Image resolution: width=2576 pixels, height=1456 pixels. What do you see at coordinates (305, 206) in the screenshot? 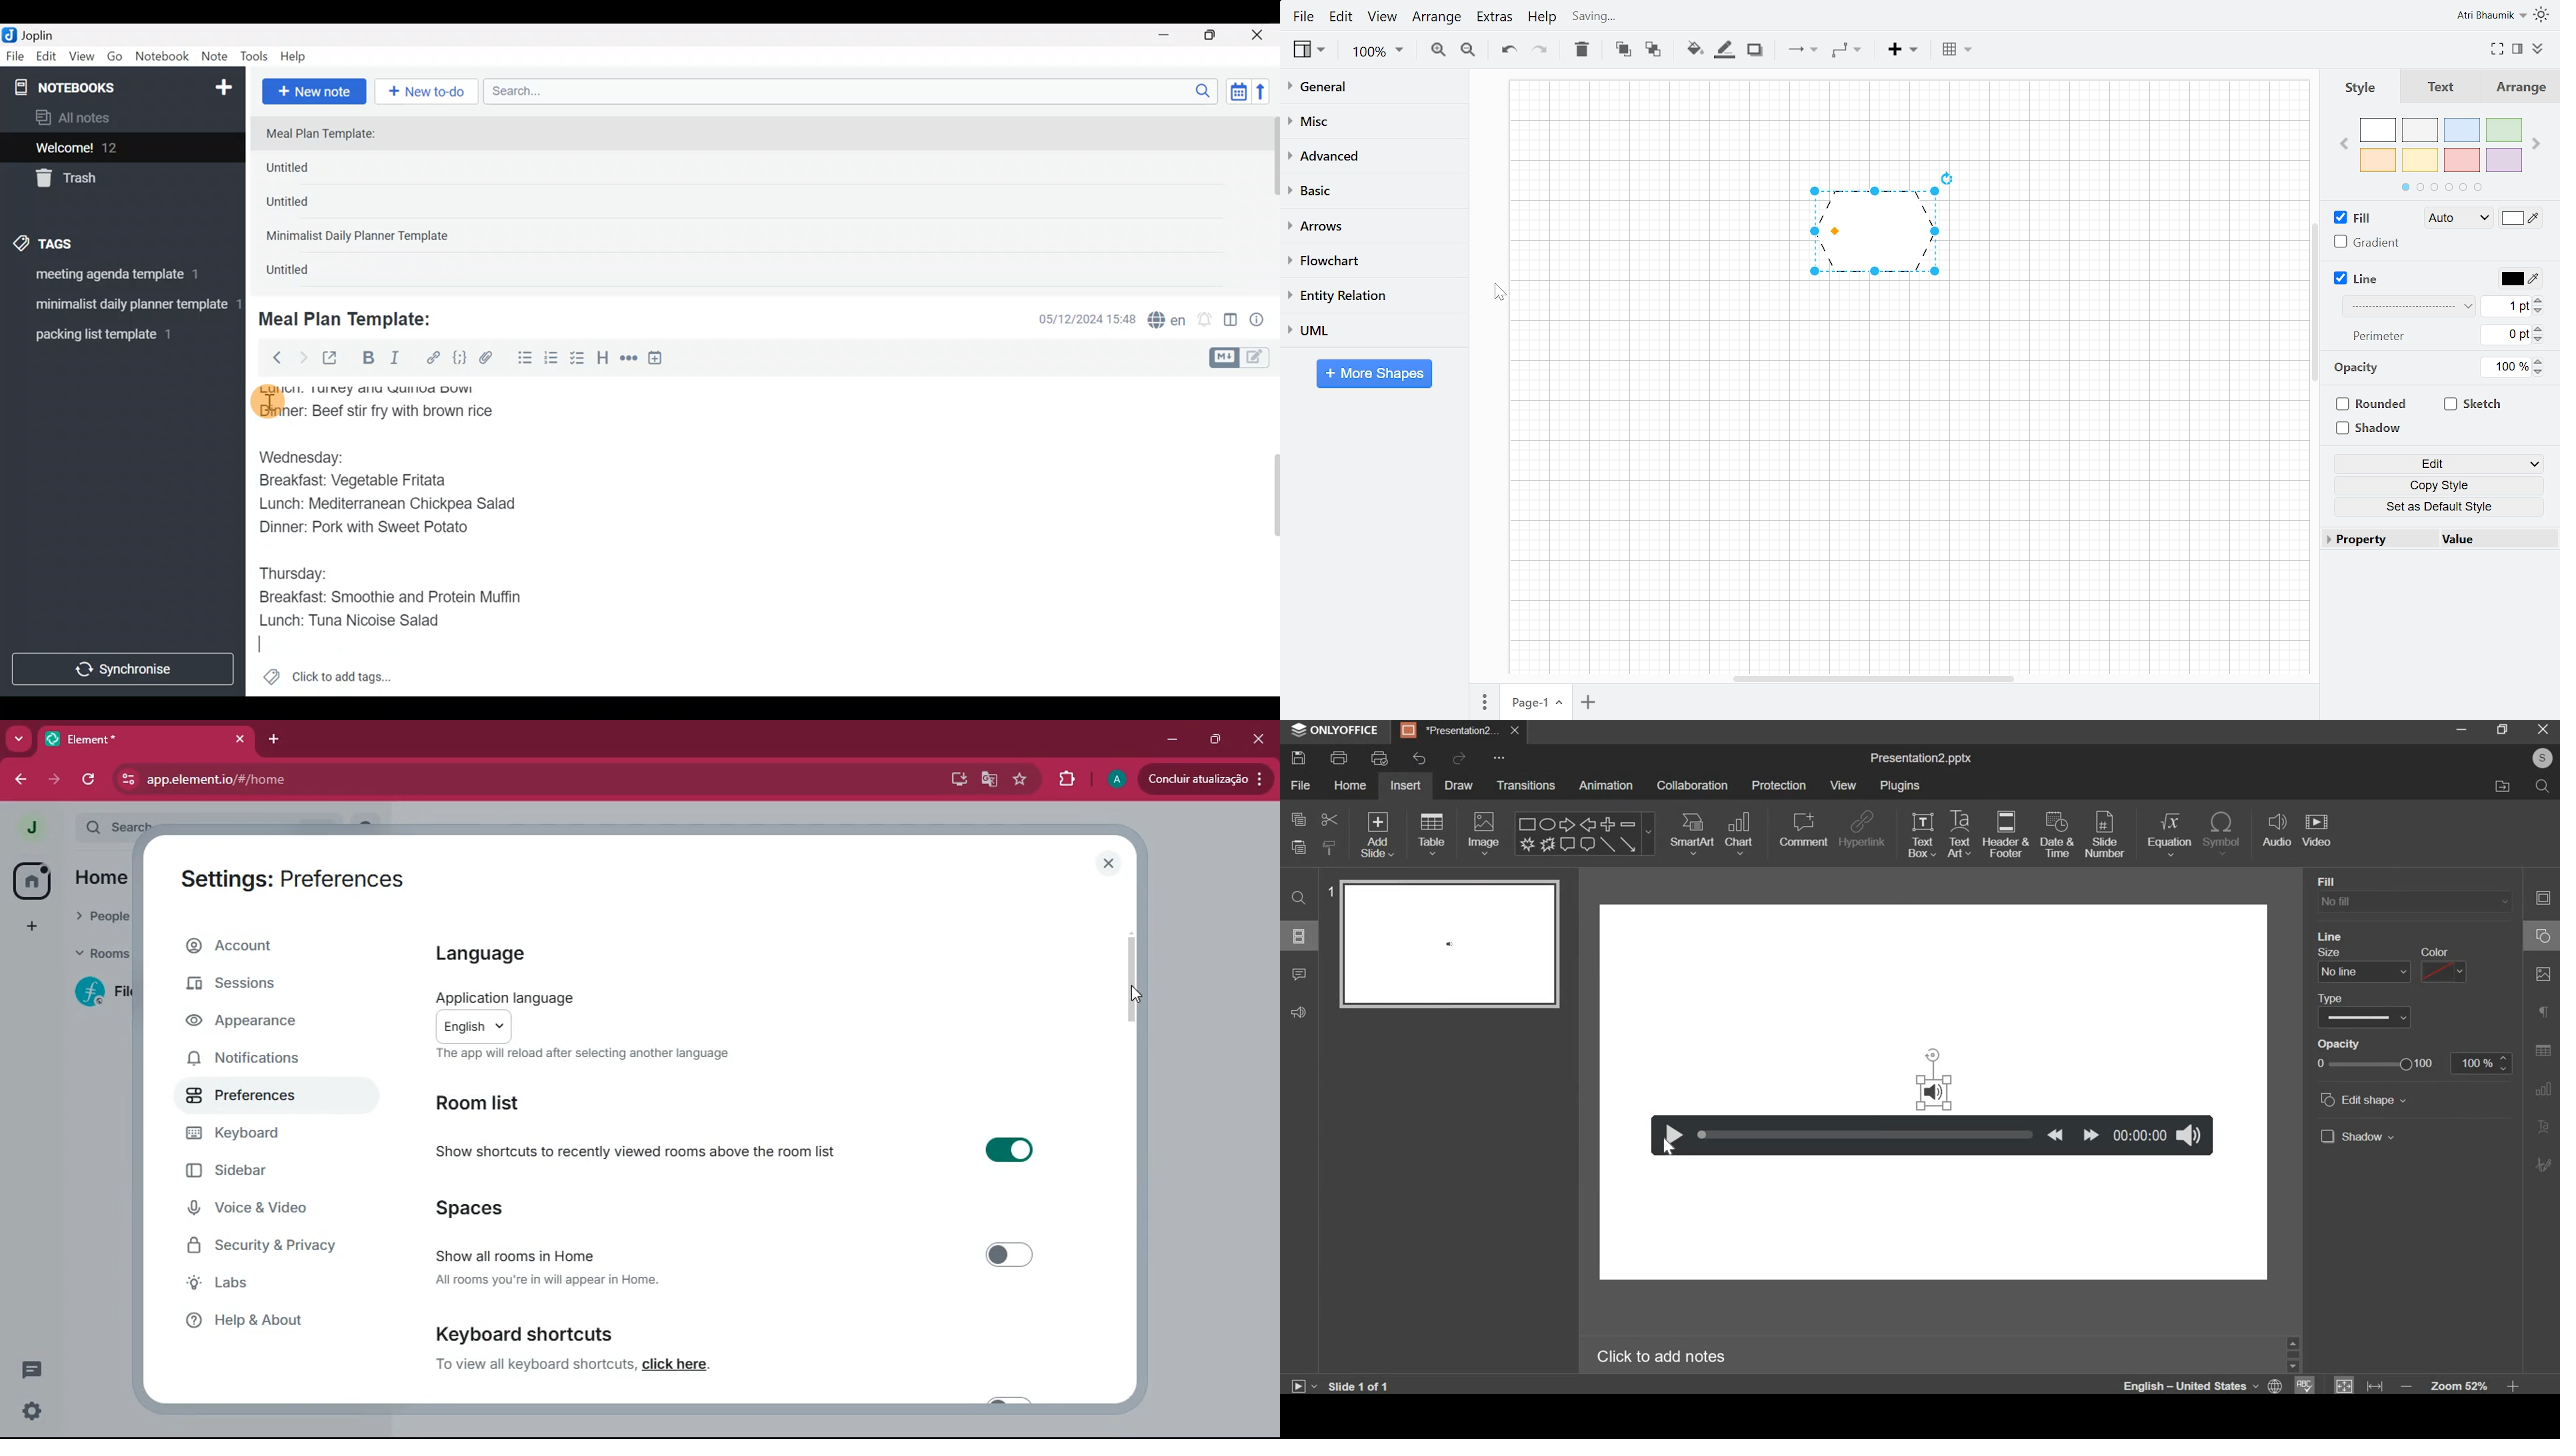
I see `Untitled` at bounding box center [305, 206].